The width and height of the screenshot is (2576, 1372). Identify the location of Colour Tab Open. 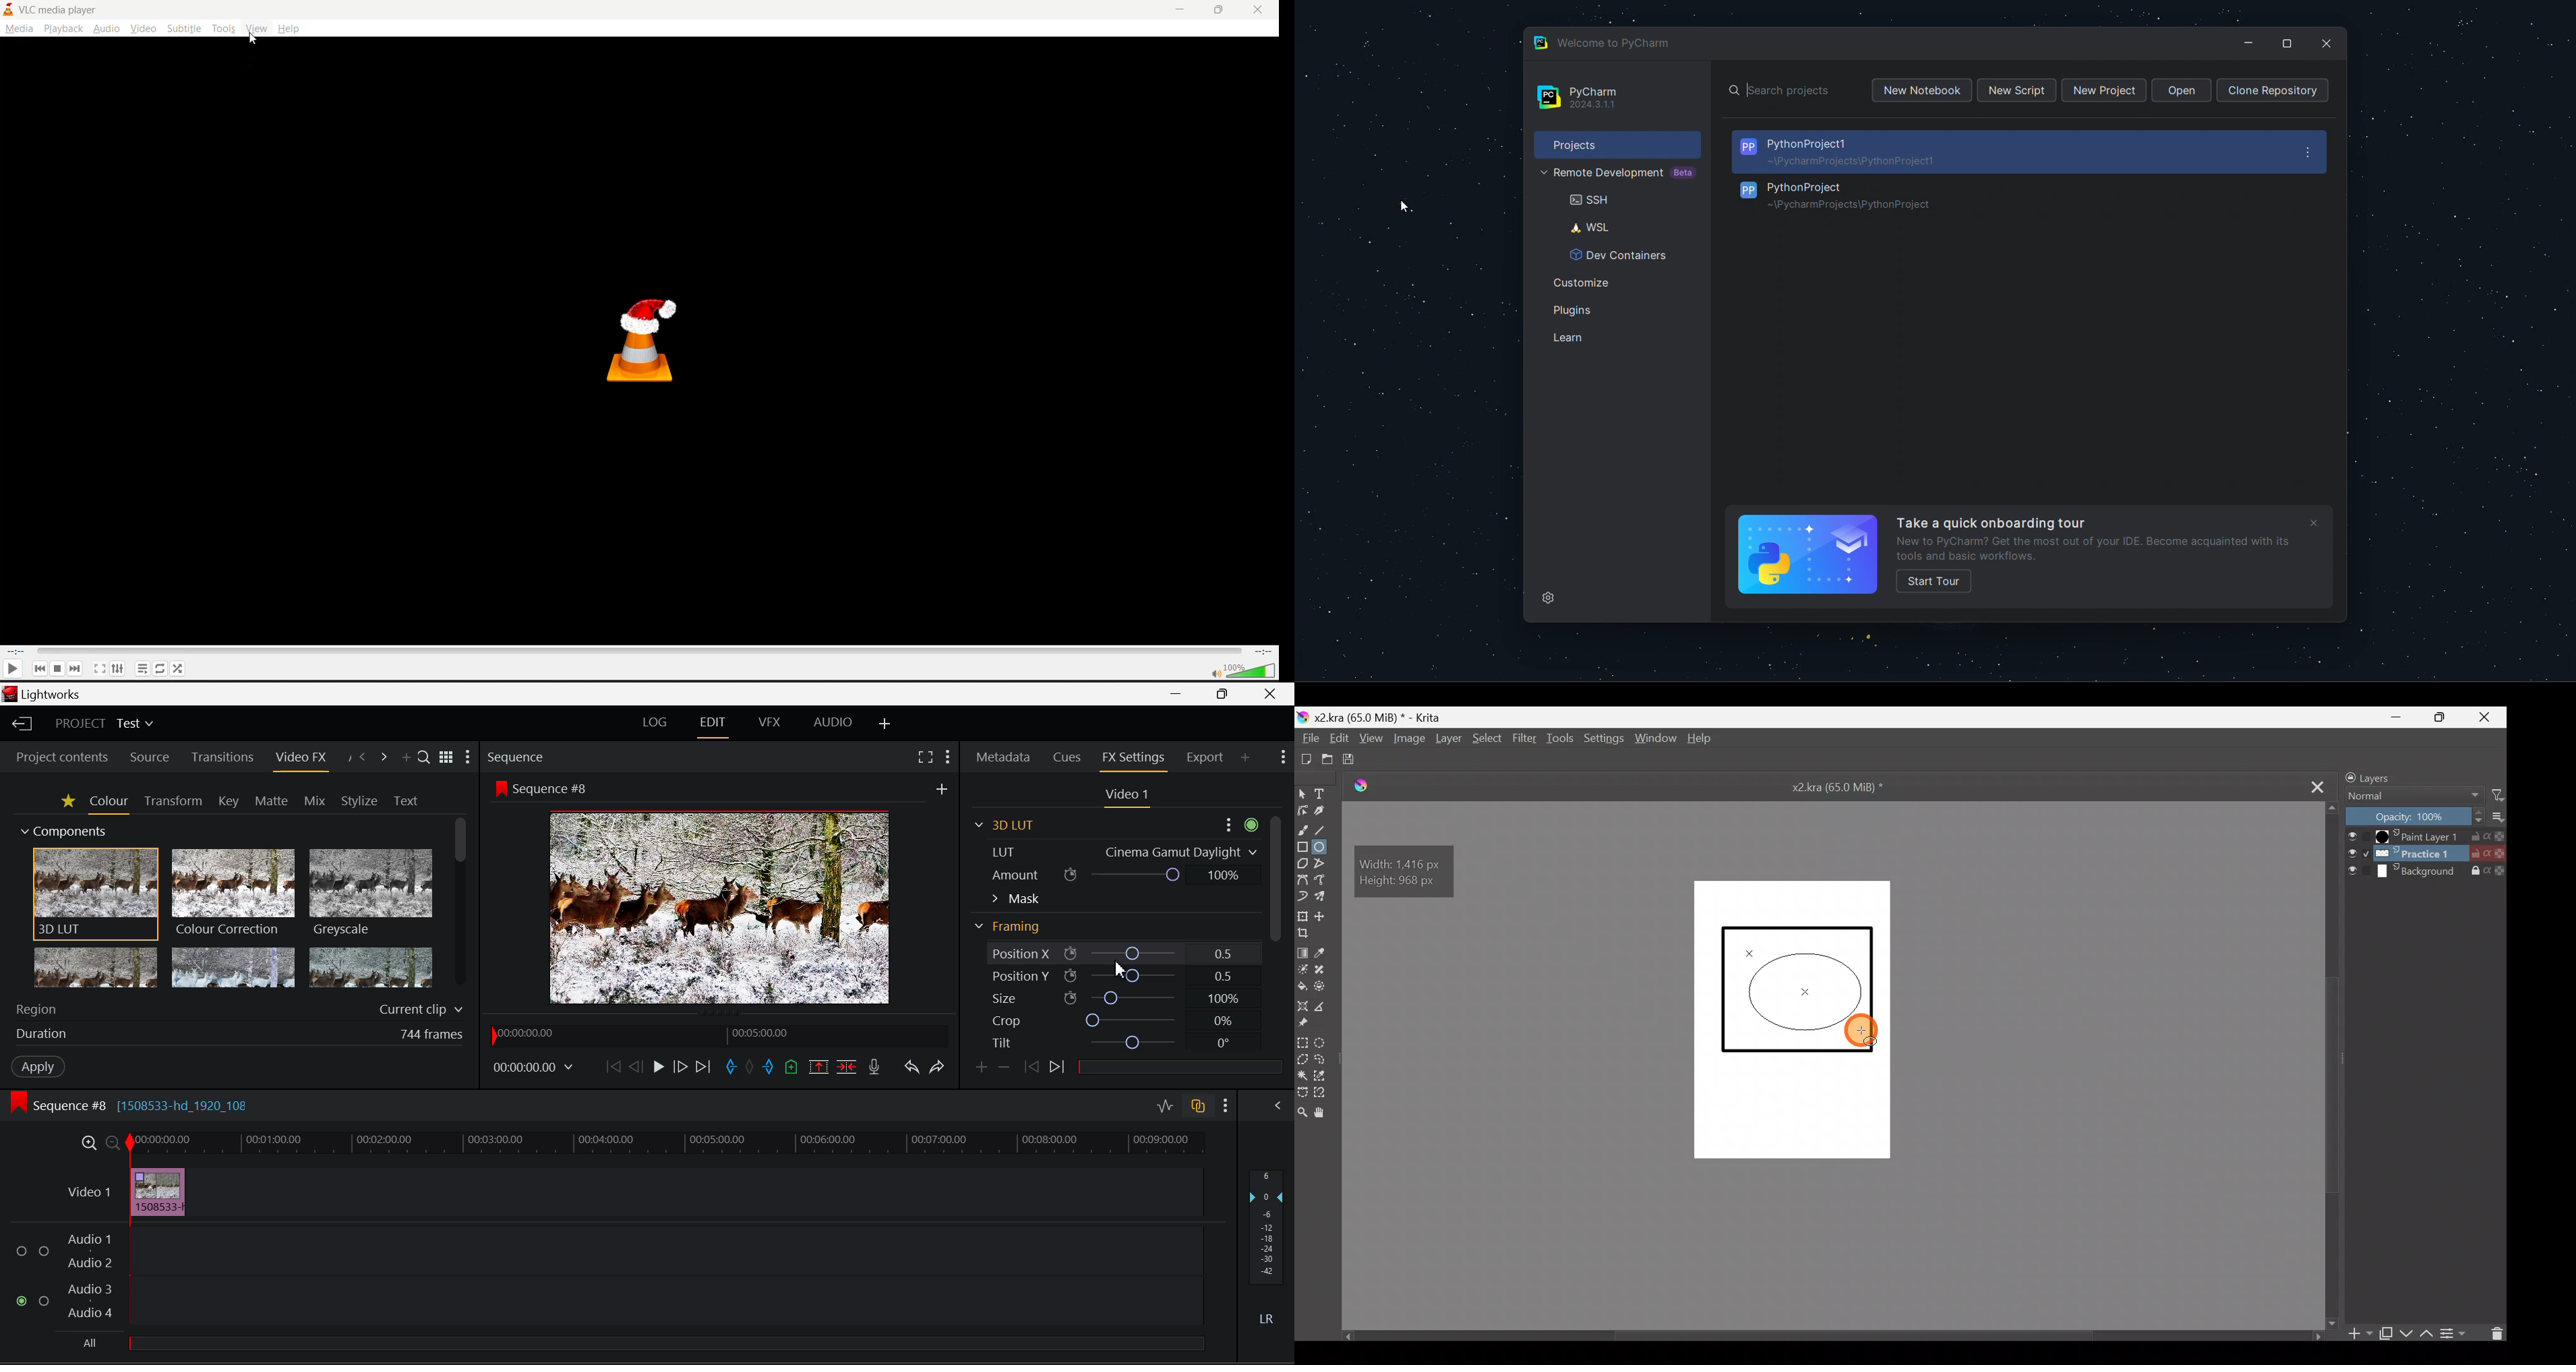
(109, 805).